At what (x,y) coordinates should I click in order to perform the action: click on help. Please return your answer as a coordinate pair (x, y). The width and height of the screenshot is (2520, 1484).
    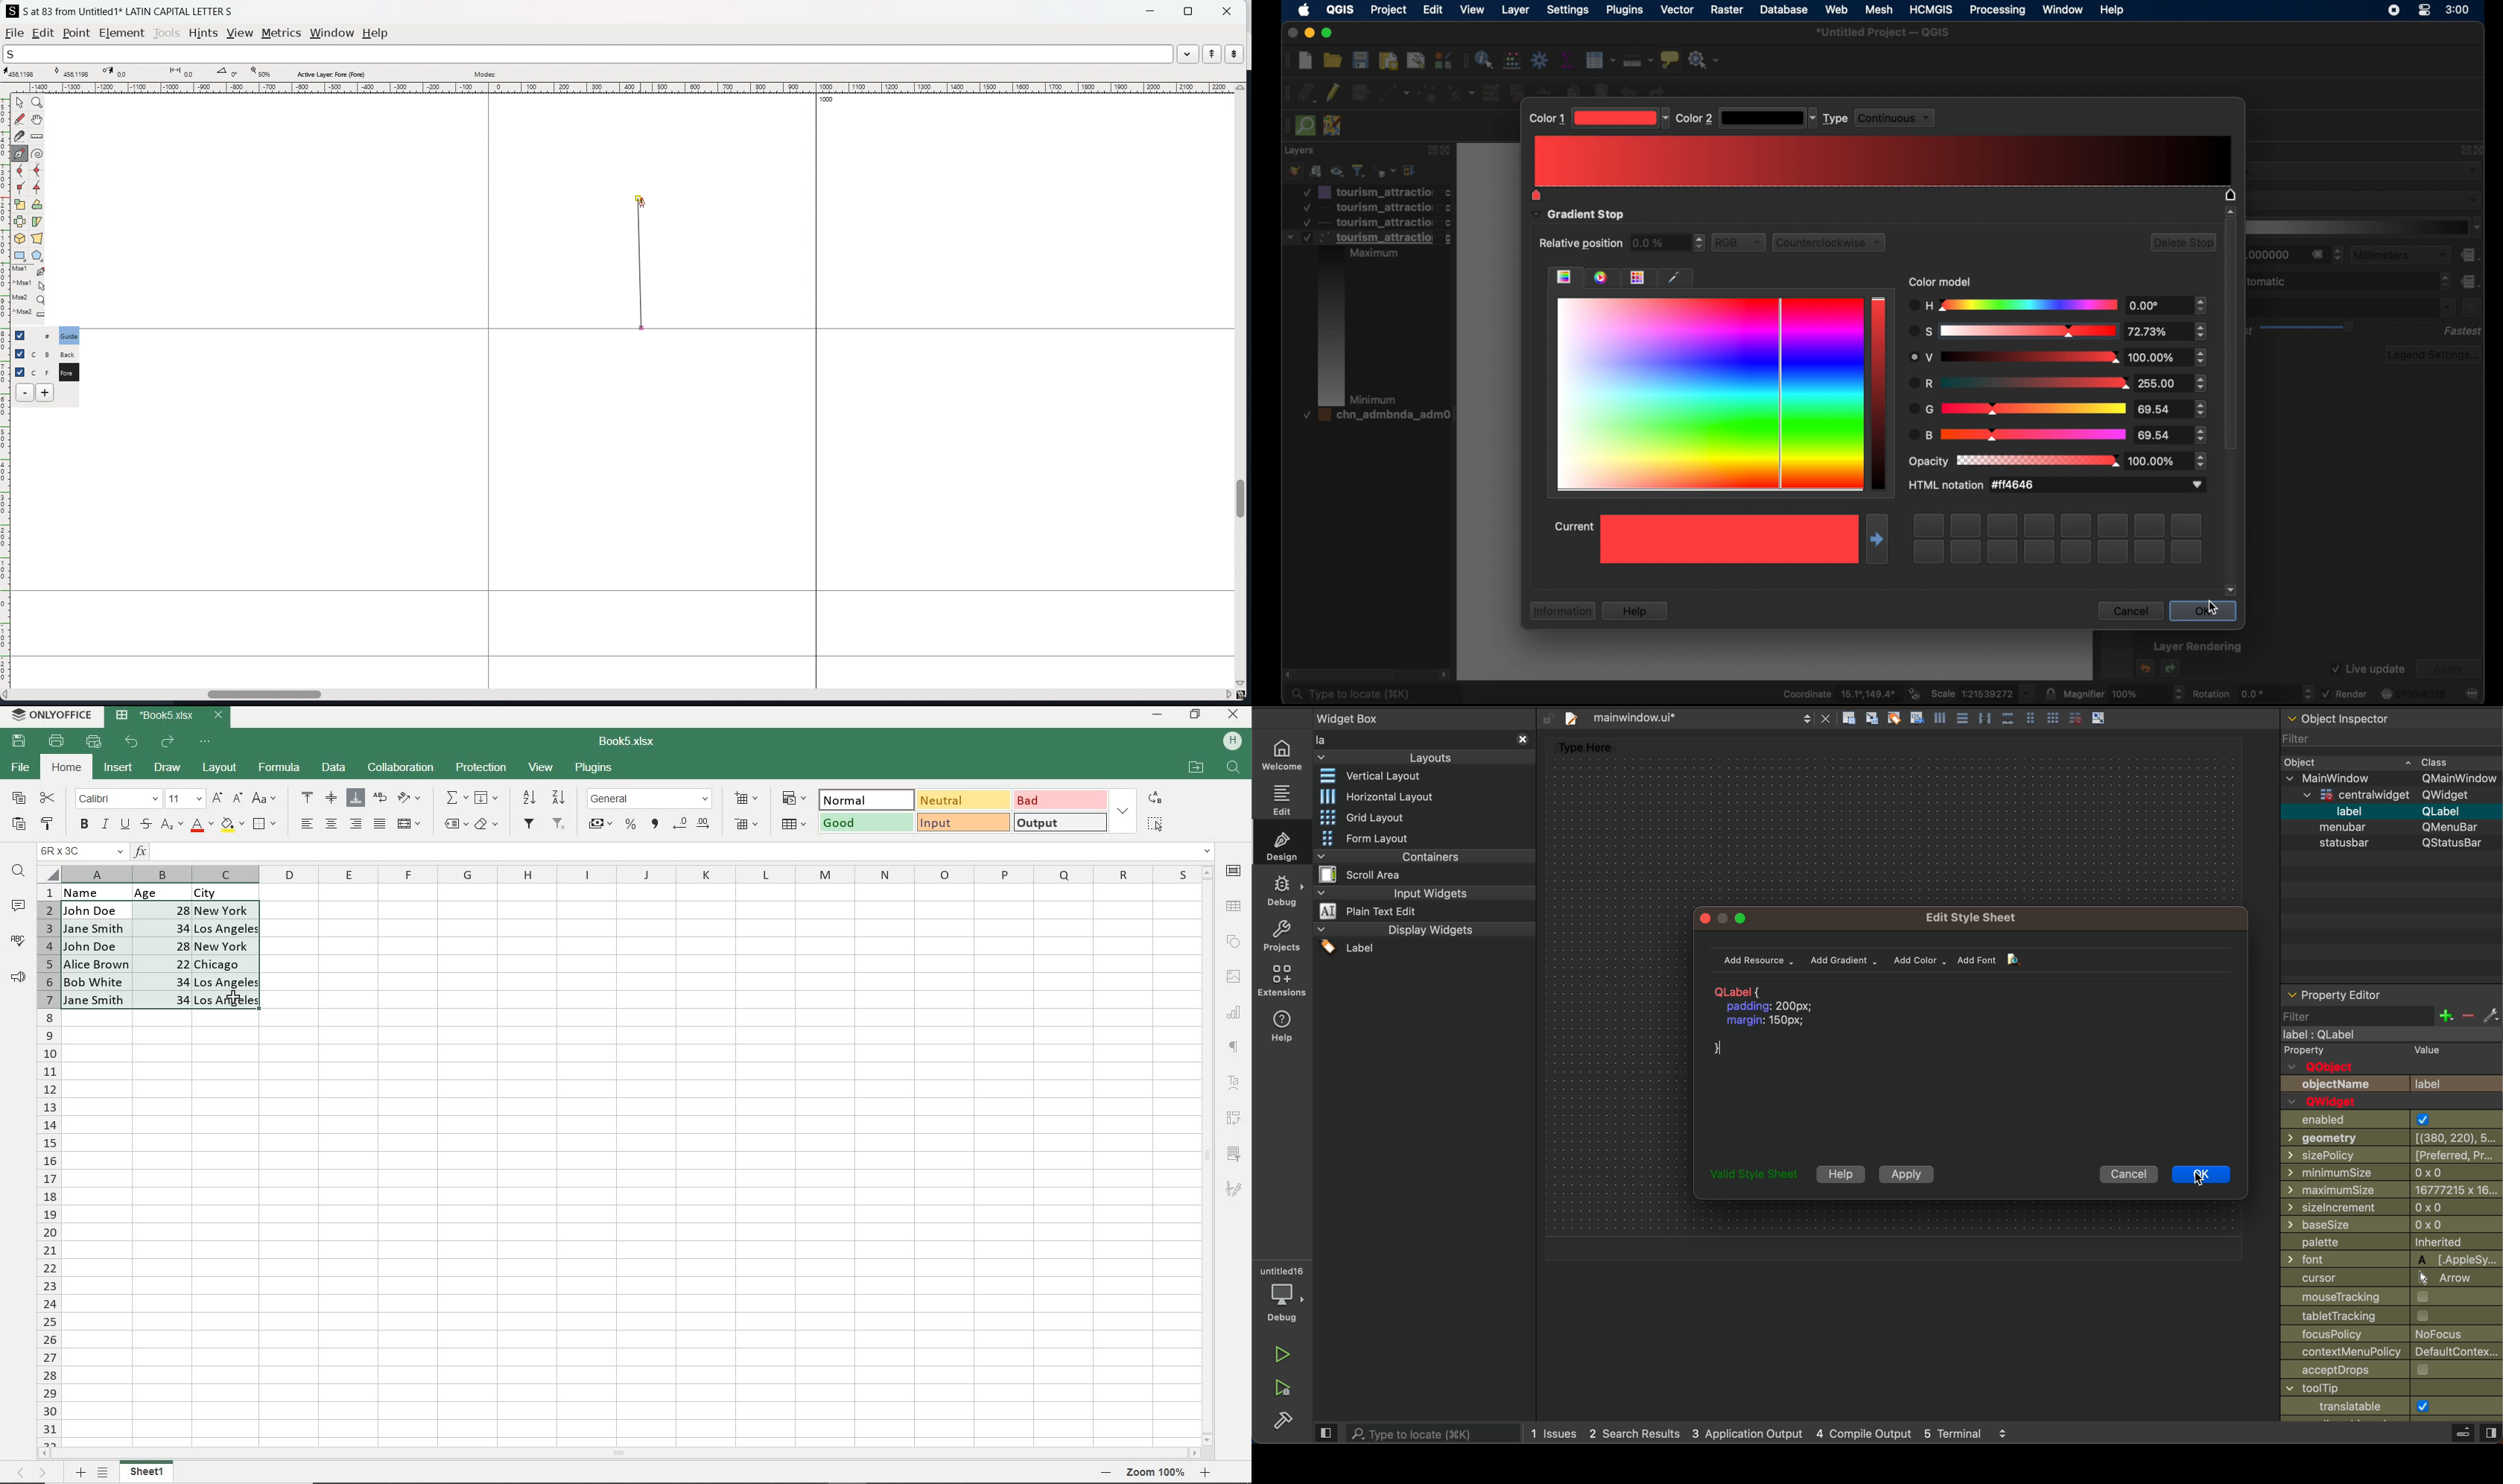
    Looking at the image, I should click on (1282, 1029).